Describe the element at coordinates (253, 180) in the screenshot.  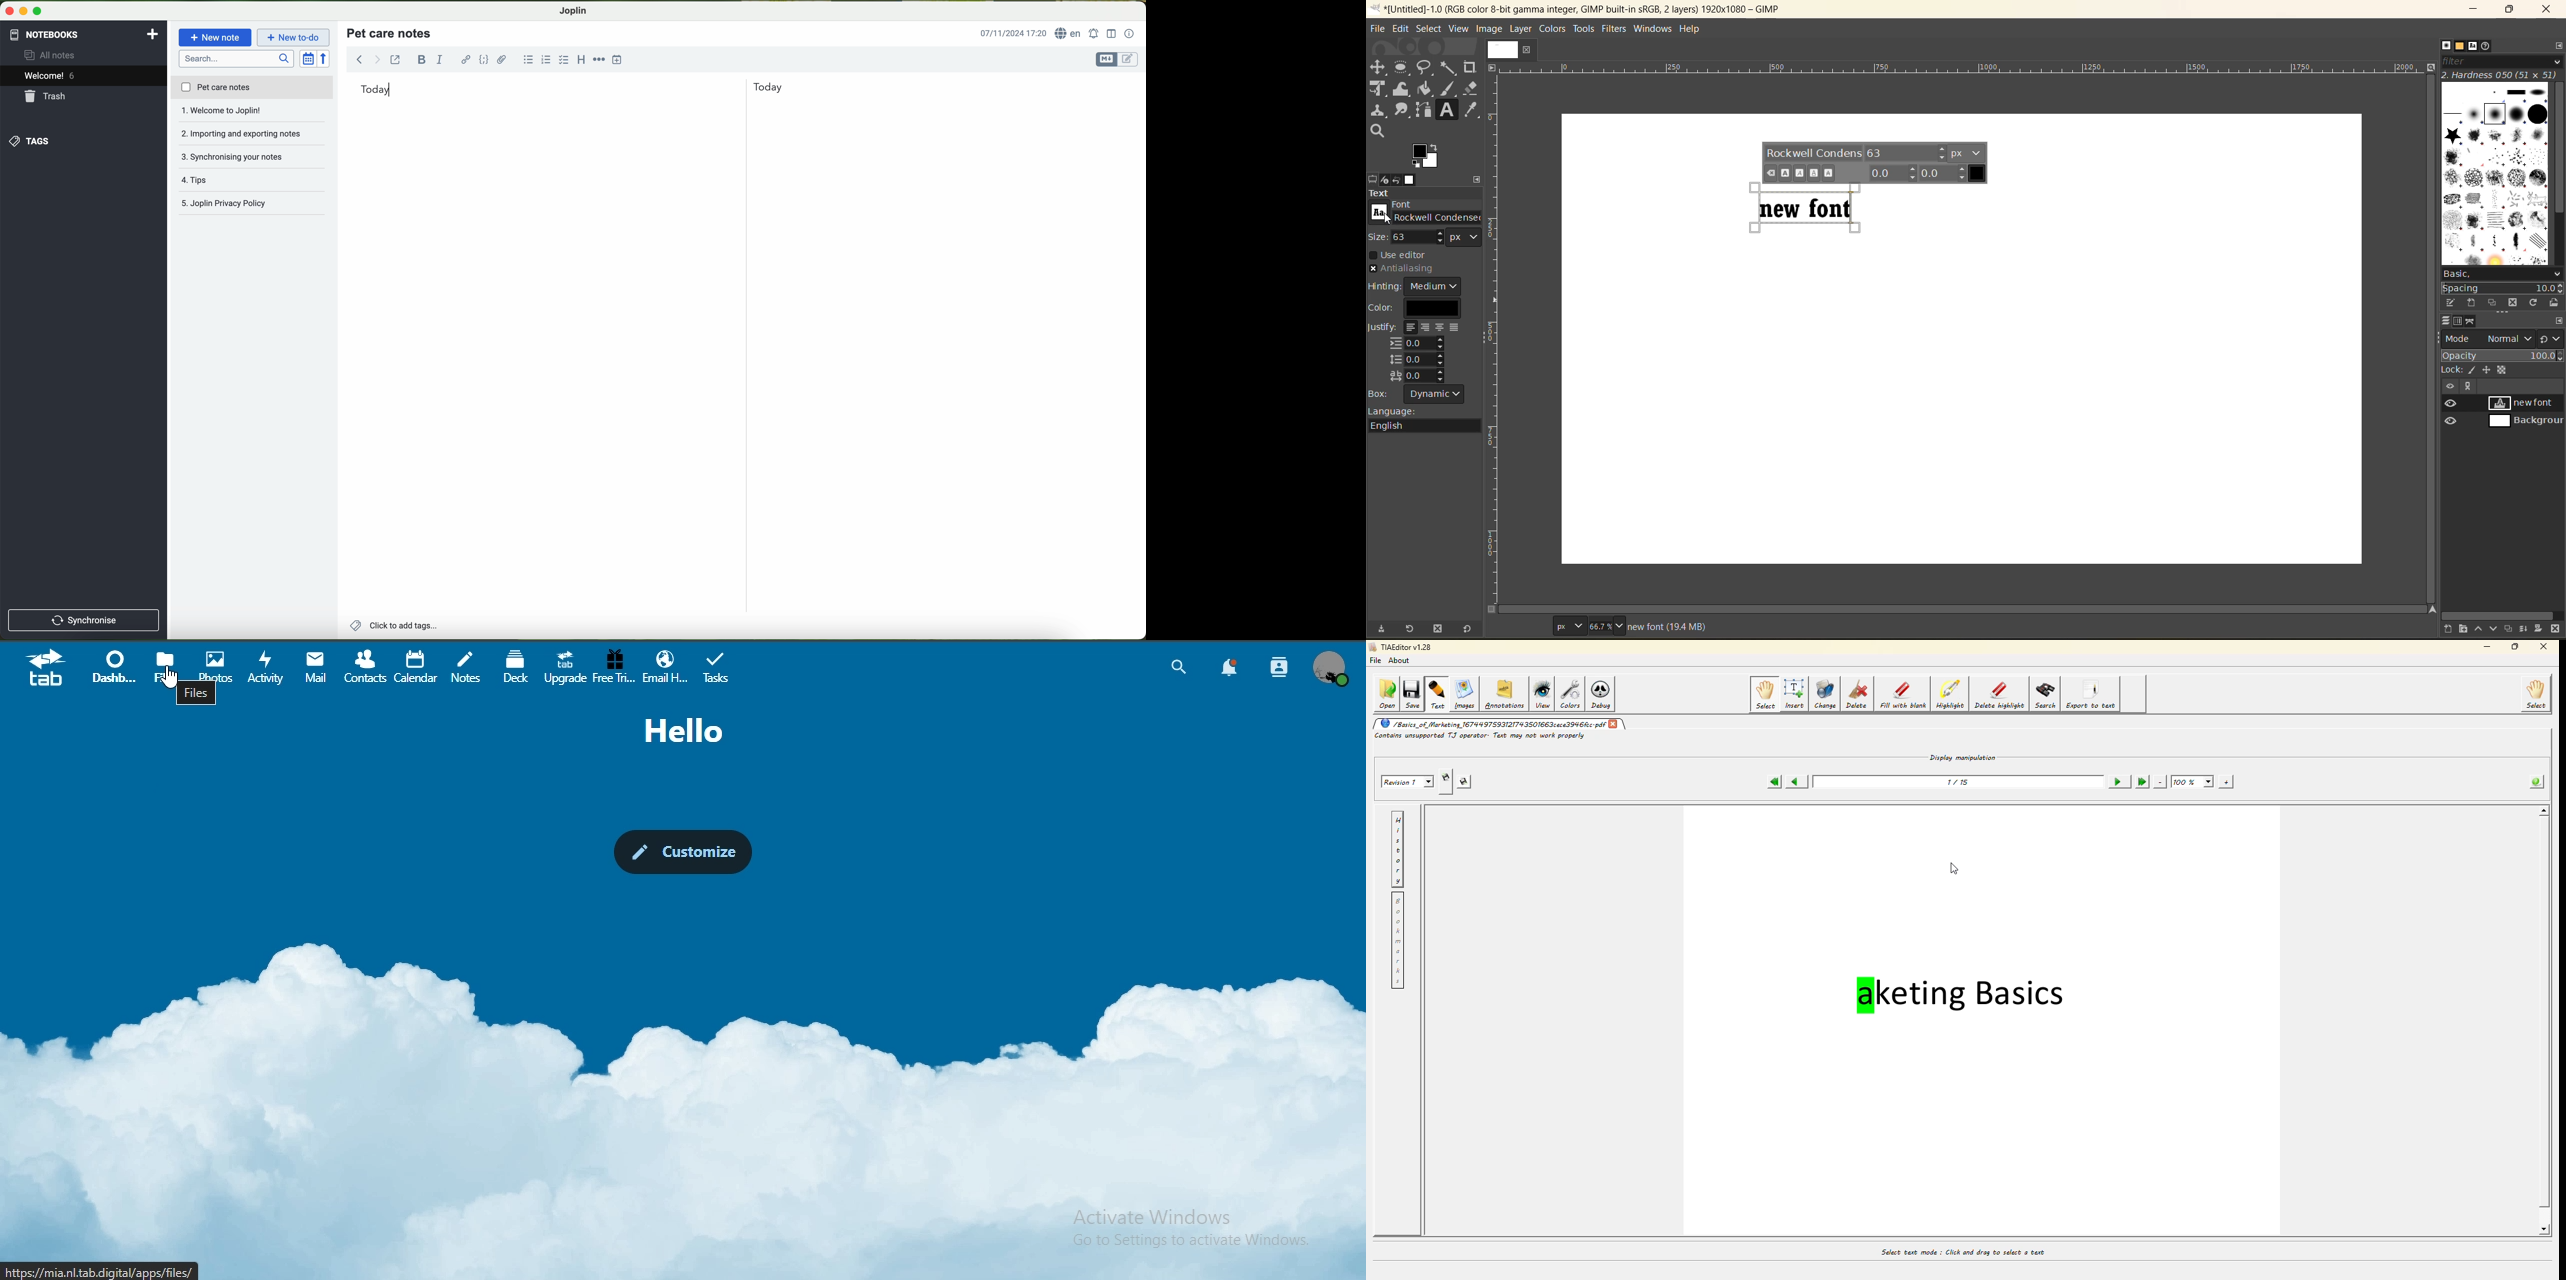
I see `Joplin privacy policy` at that location.